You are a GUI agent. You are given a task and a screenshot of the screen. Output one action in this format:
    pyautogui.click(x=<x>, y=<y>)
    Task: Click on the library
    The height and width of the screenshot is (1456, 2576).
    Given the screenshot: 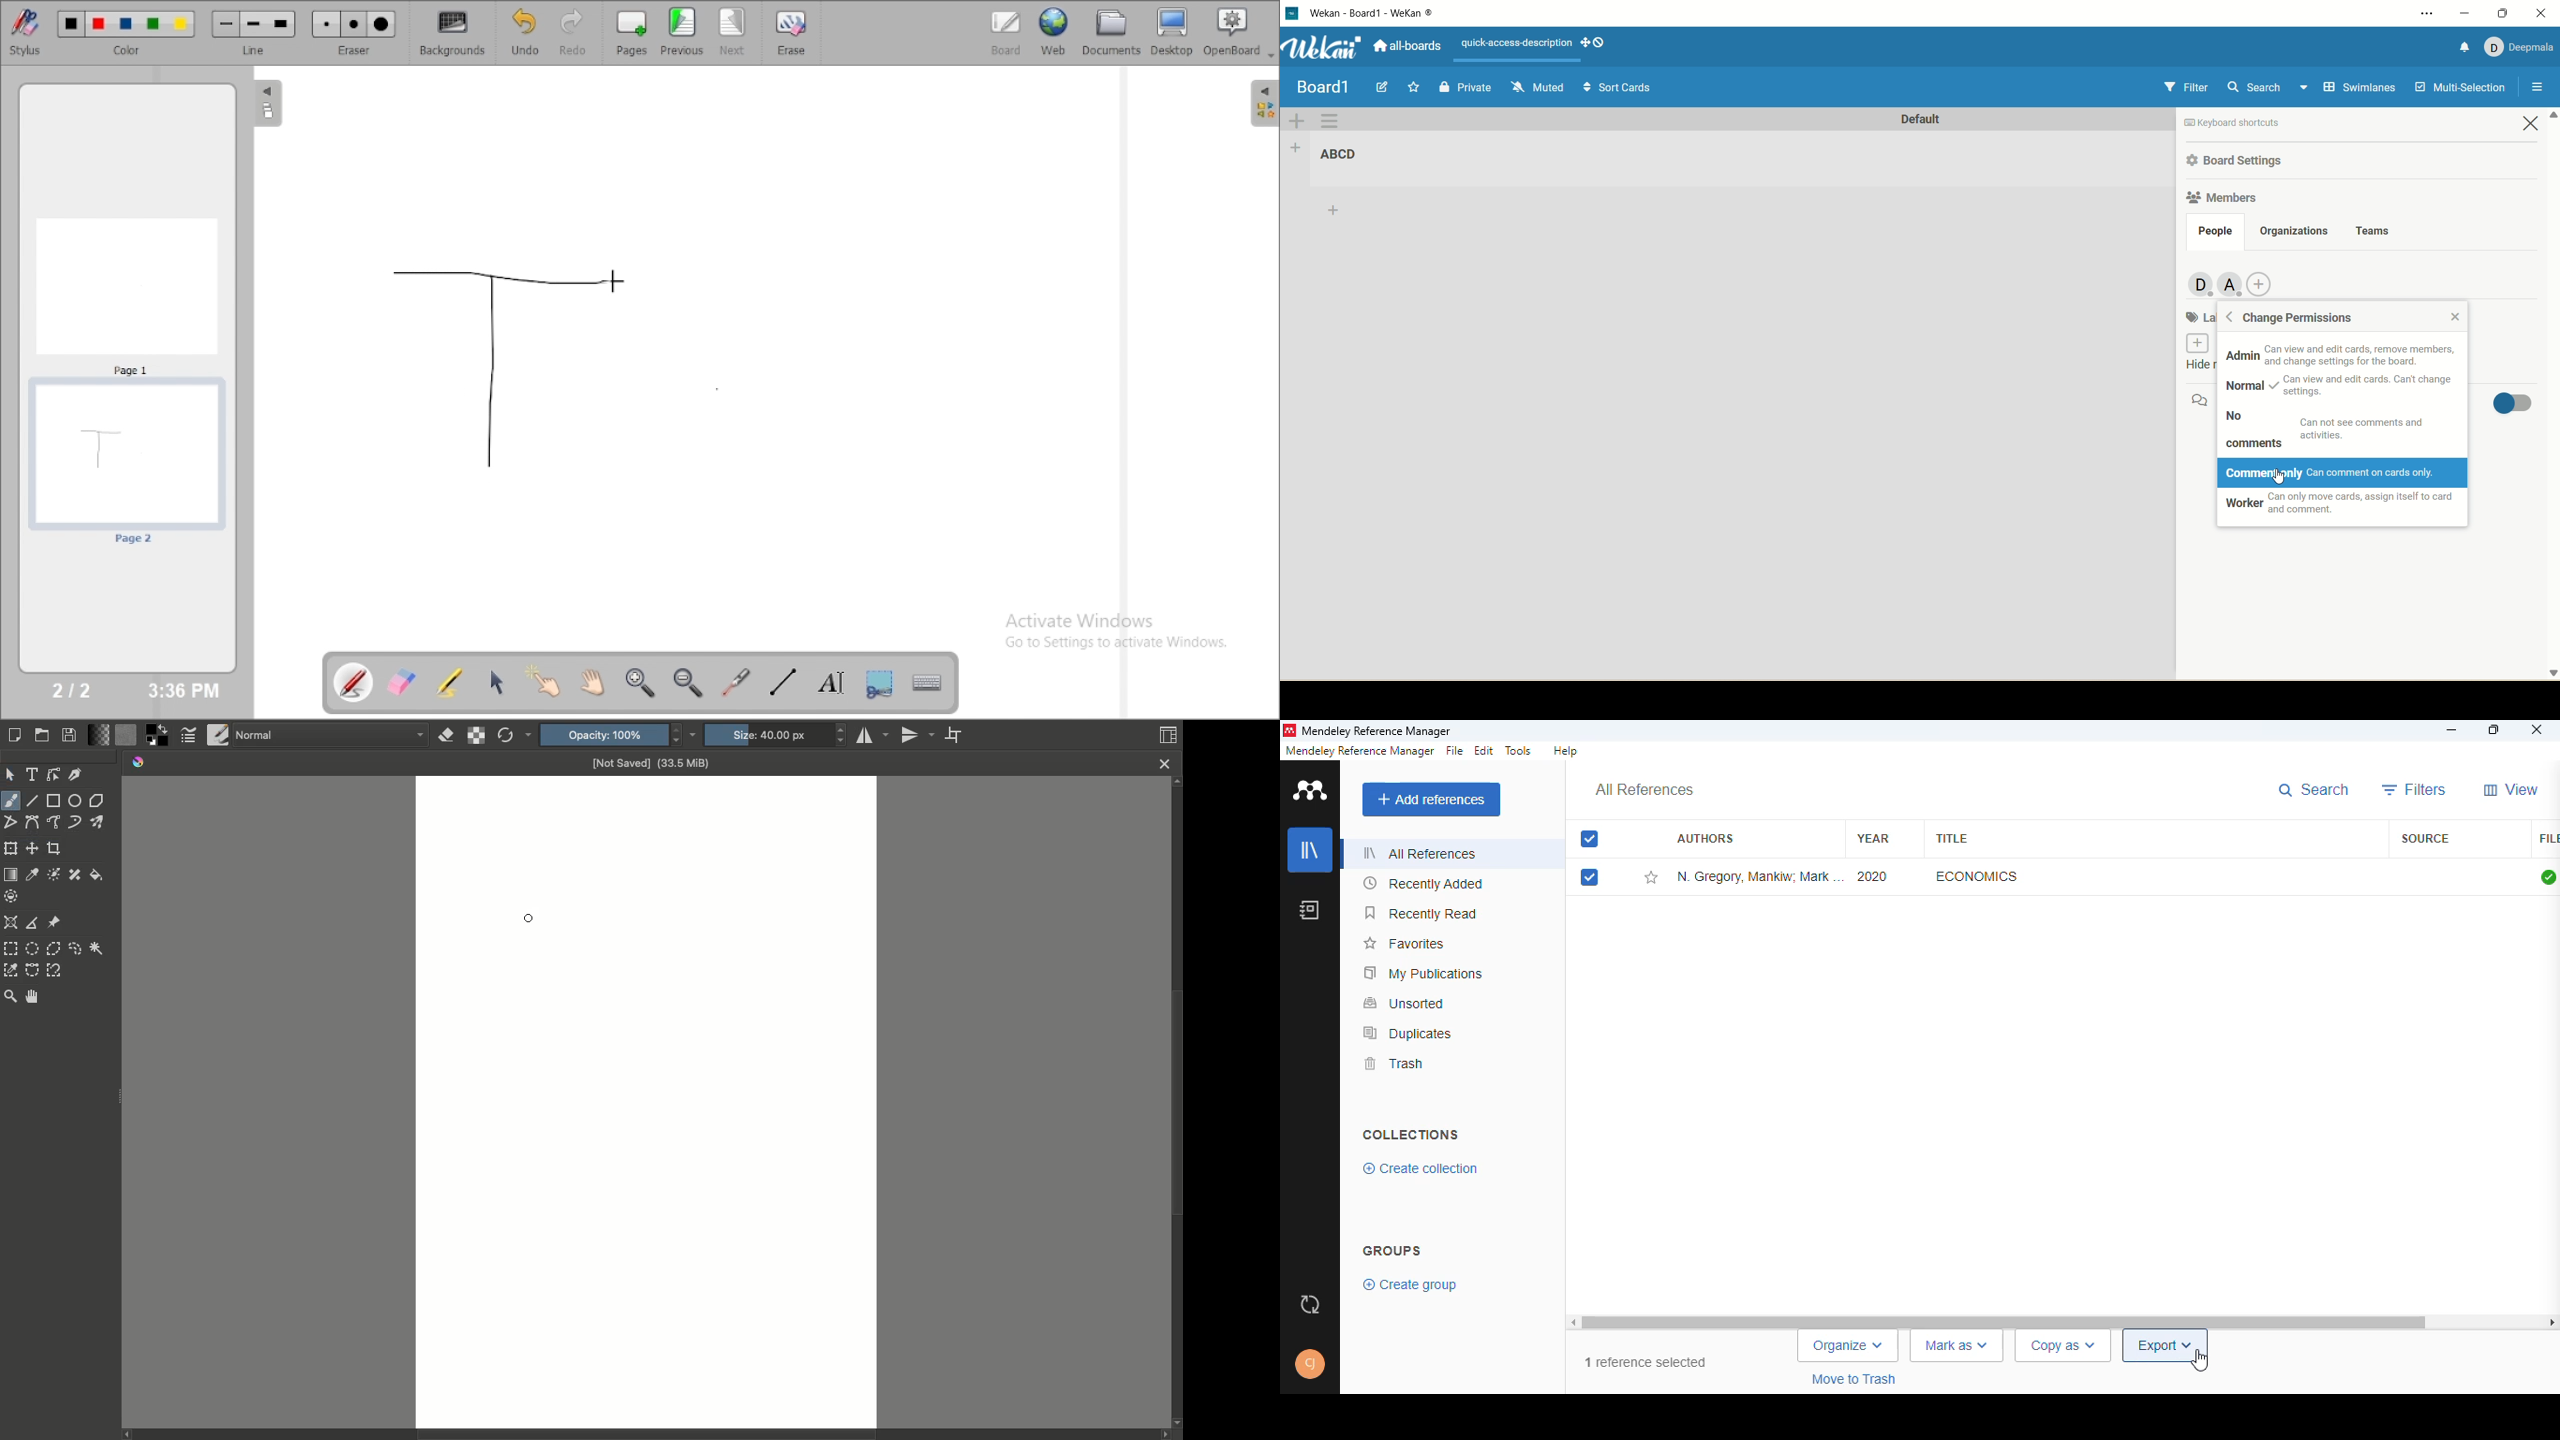 What is the action you would take?
    pyautogui.click(x=1310, y=848)
    